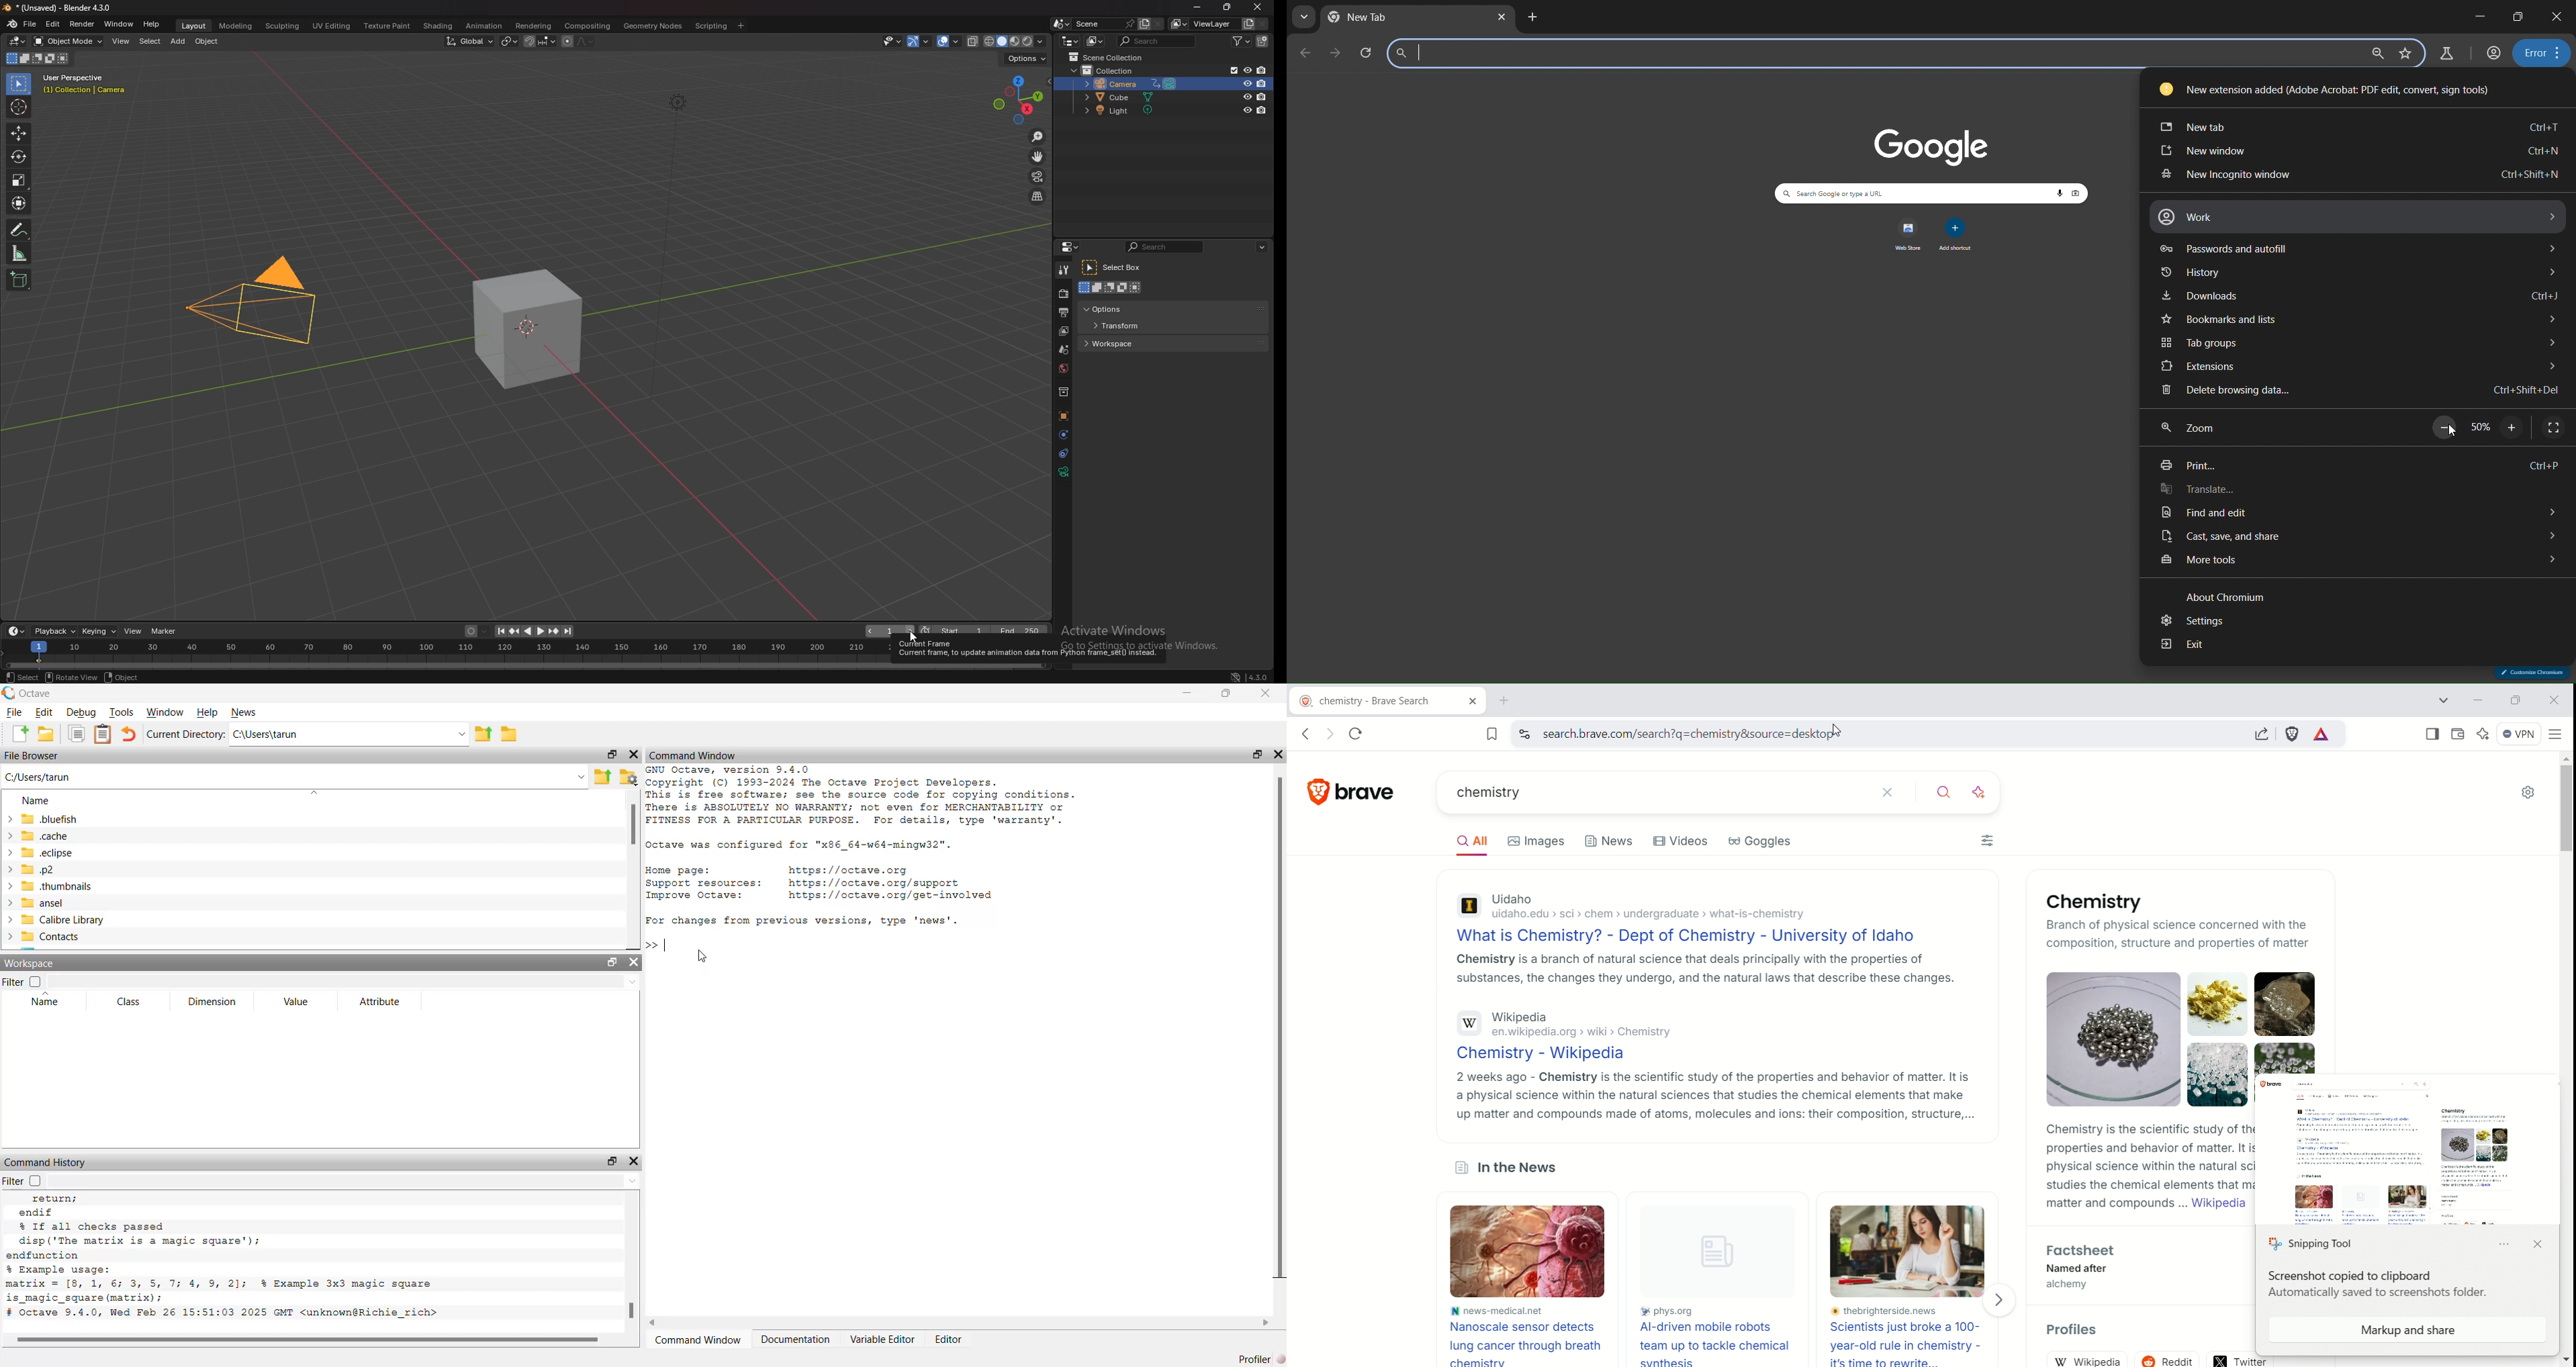  Describe the element at coordinates (121, 40) in the screenshot. I see `view` at that location.